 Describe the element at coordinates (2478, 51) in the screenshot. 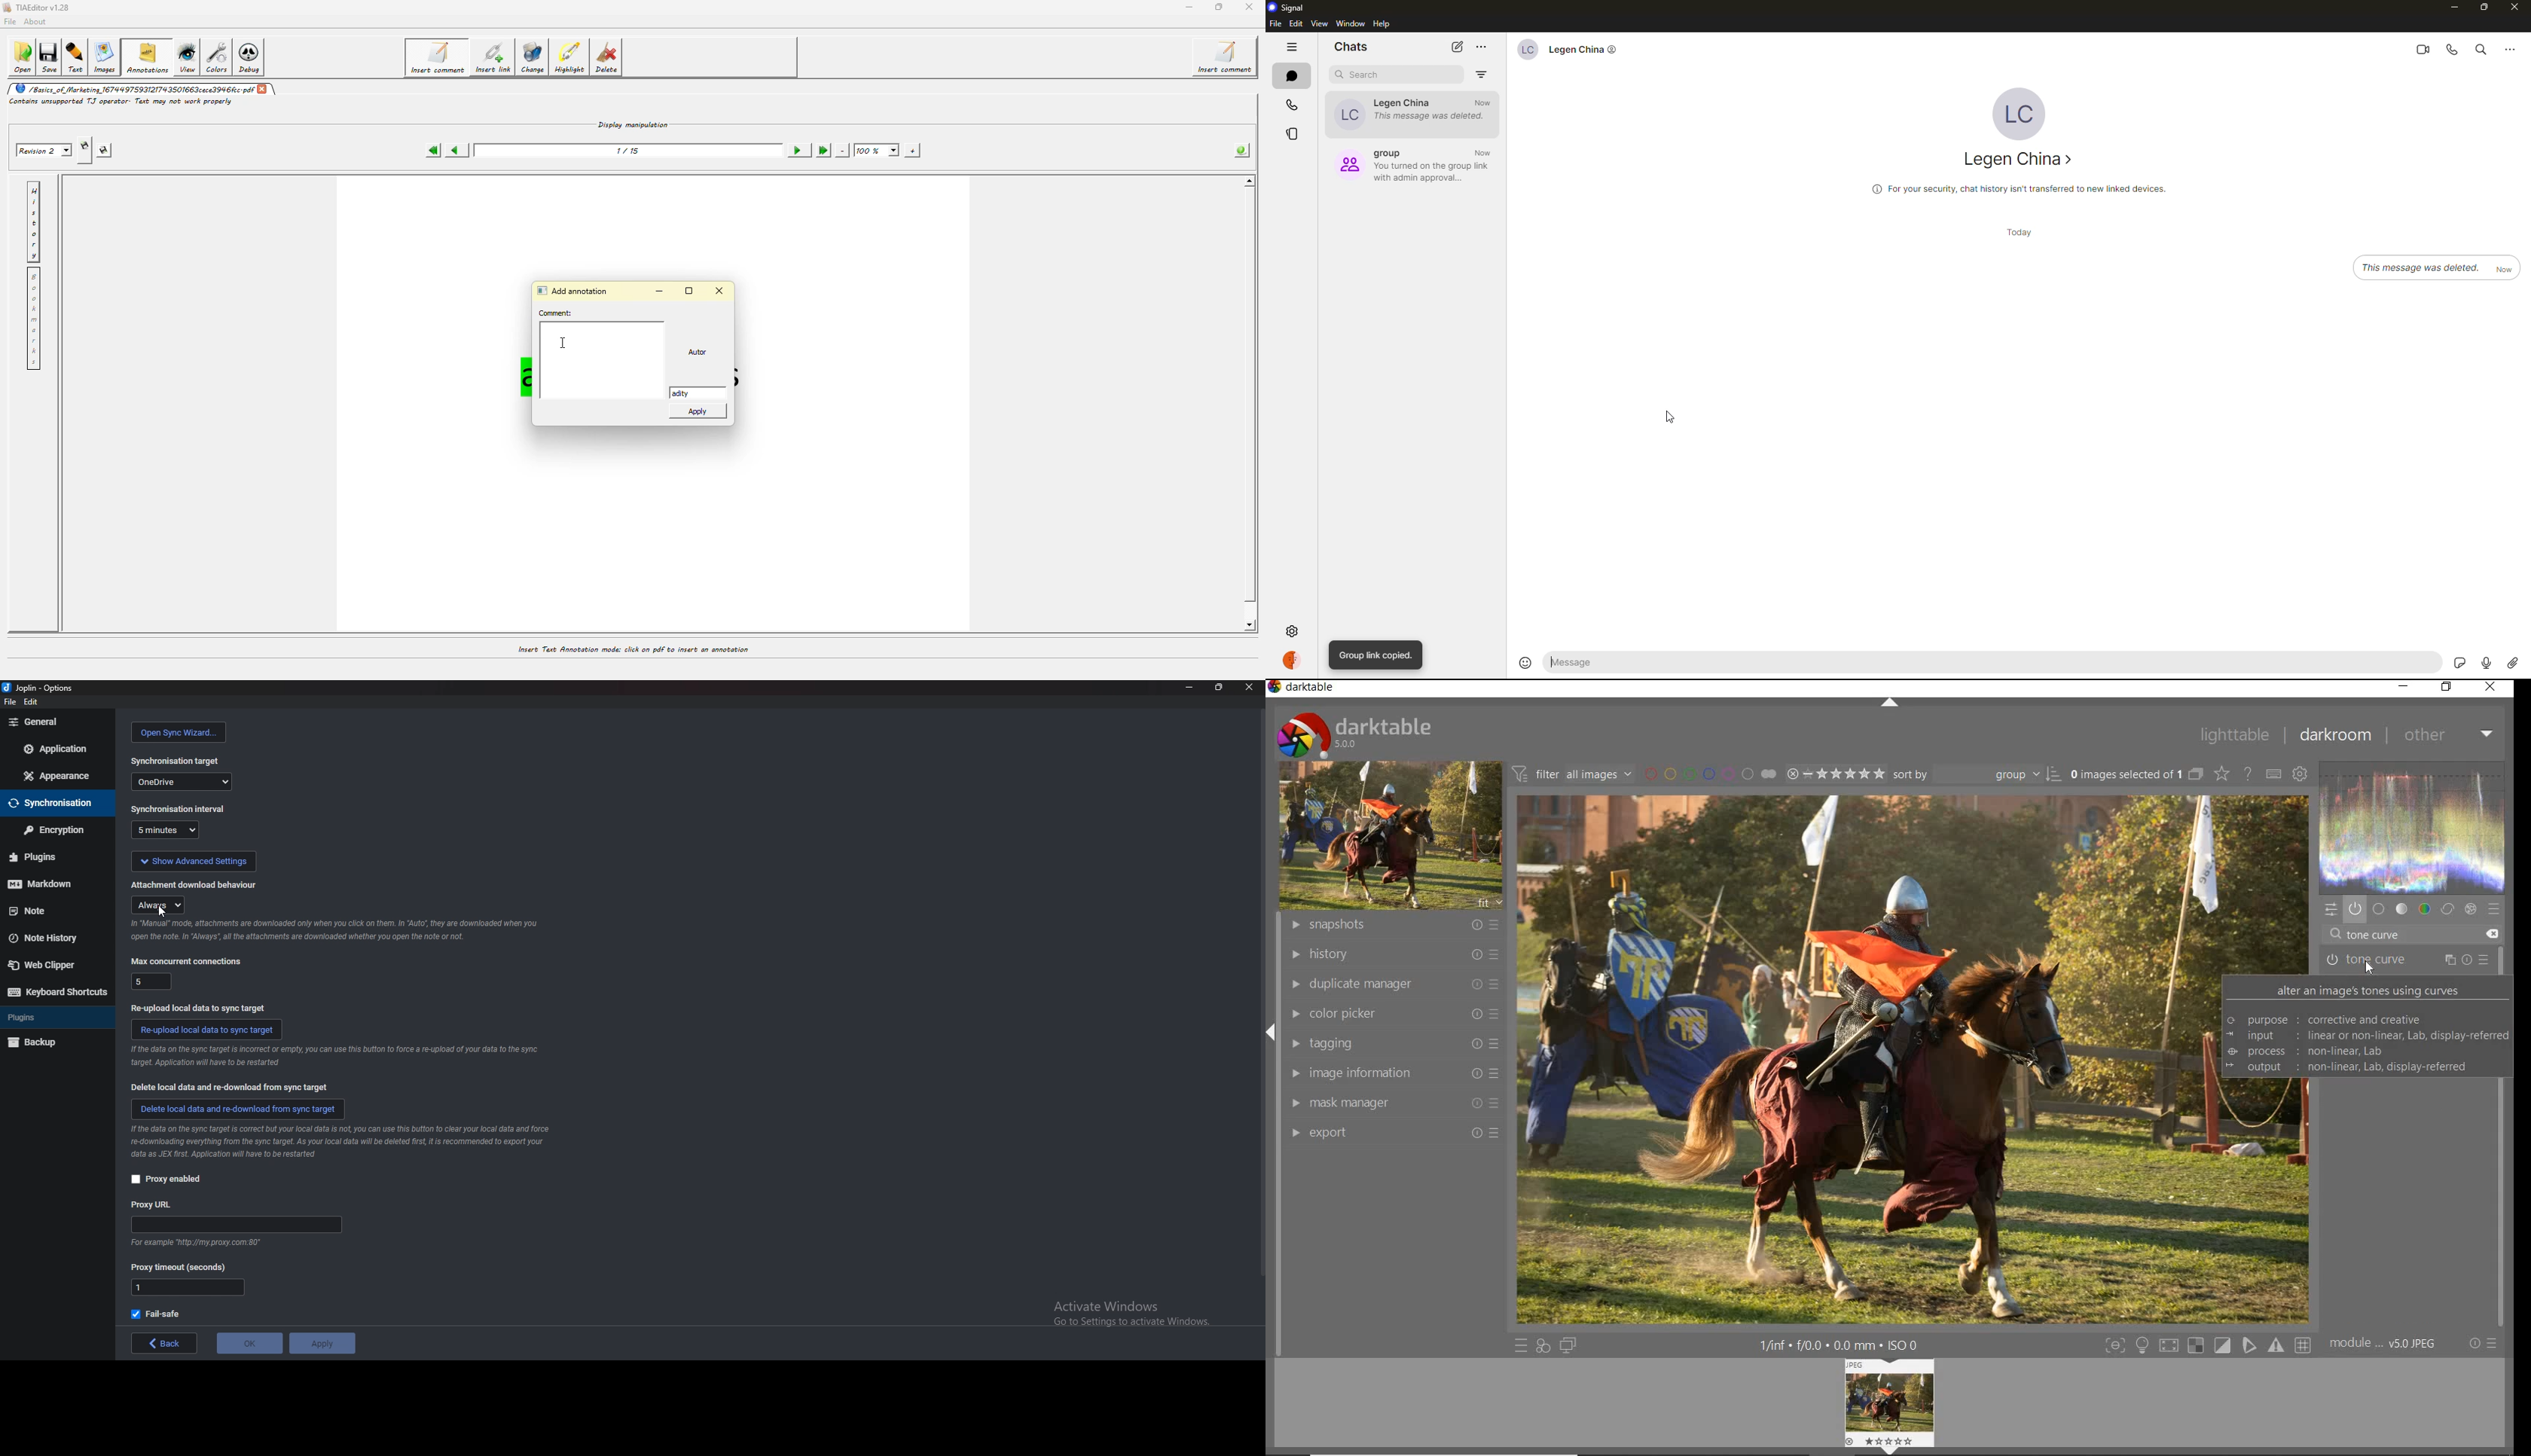

I see `search` at that location.